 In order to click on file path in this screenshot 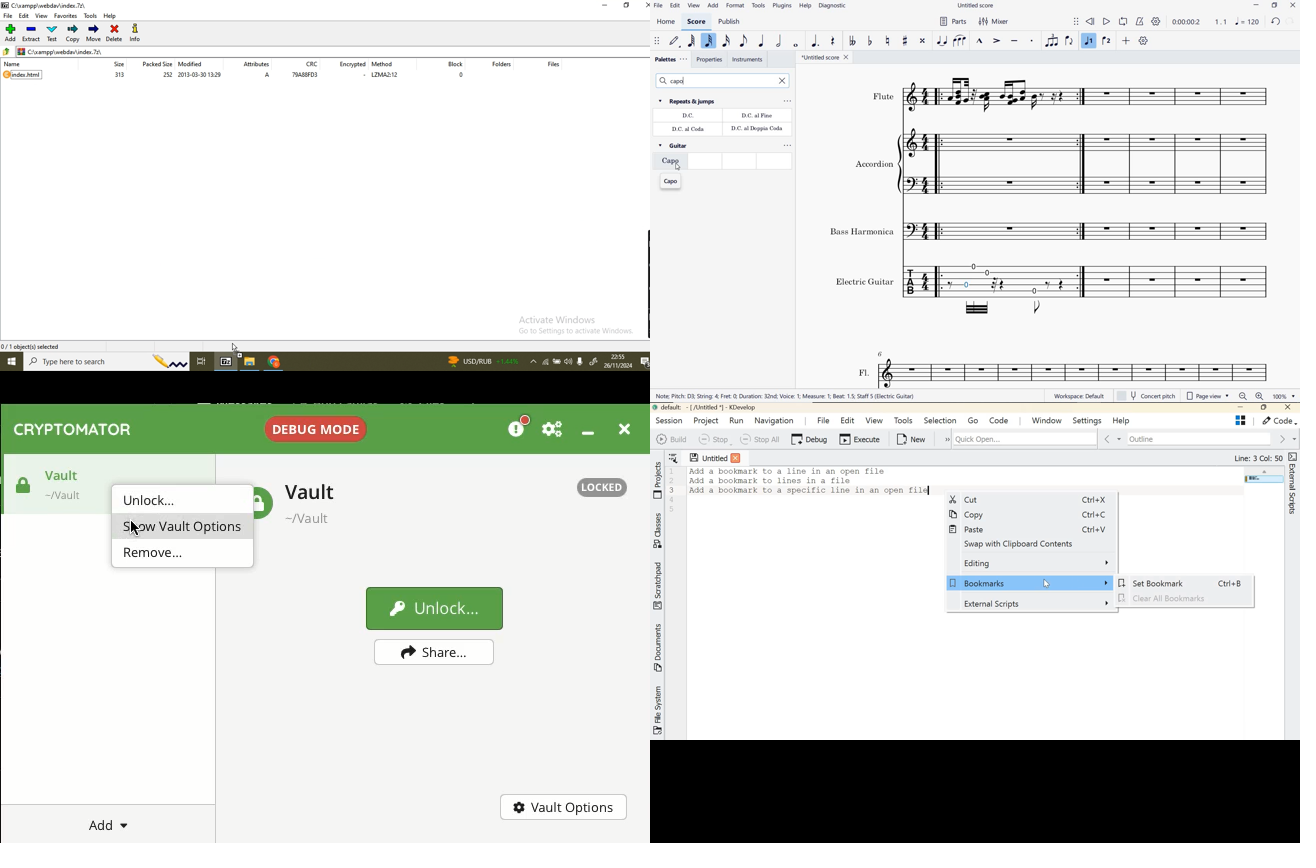, I will do `click(333, 50)`.